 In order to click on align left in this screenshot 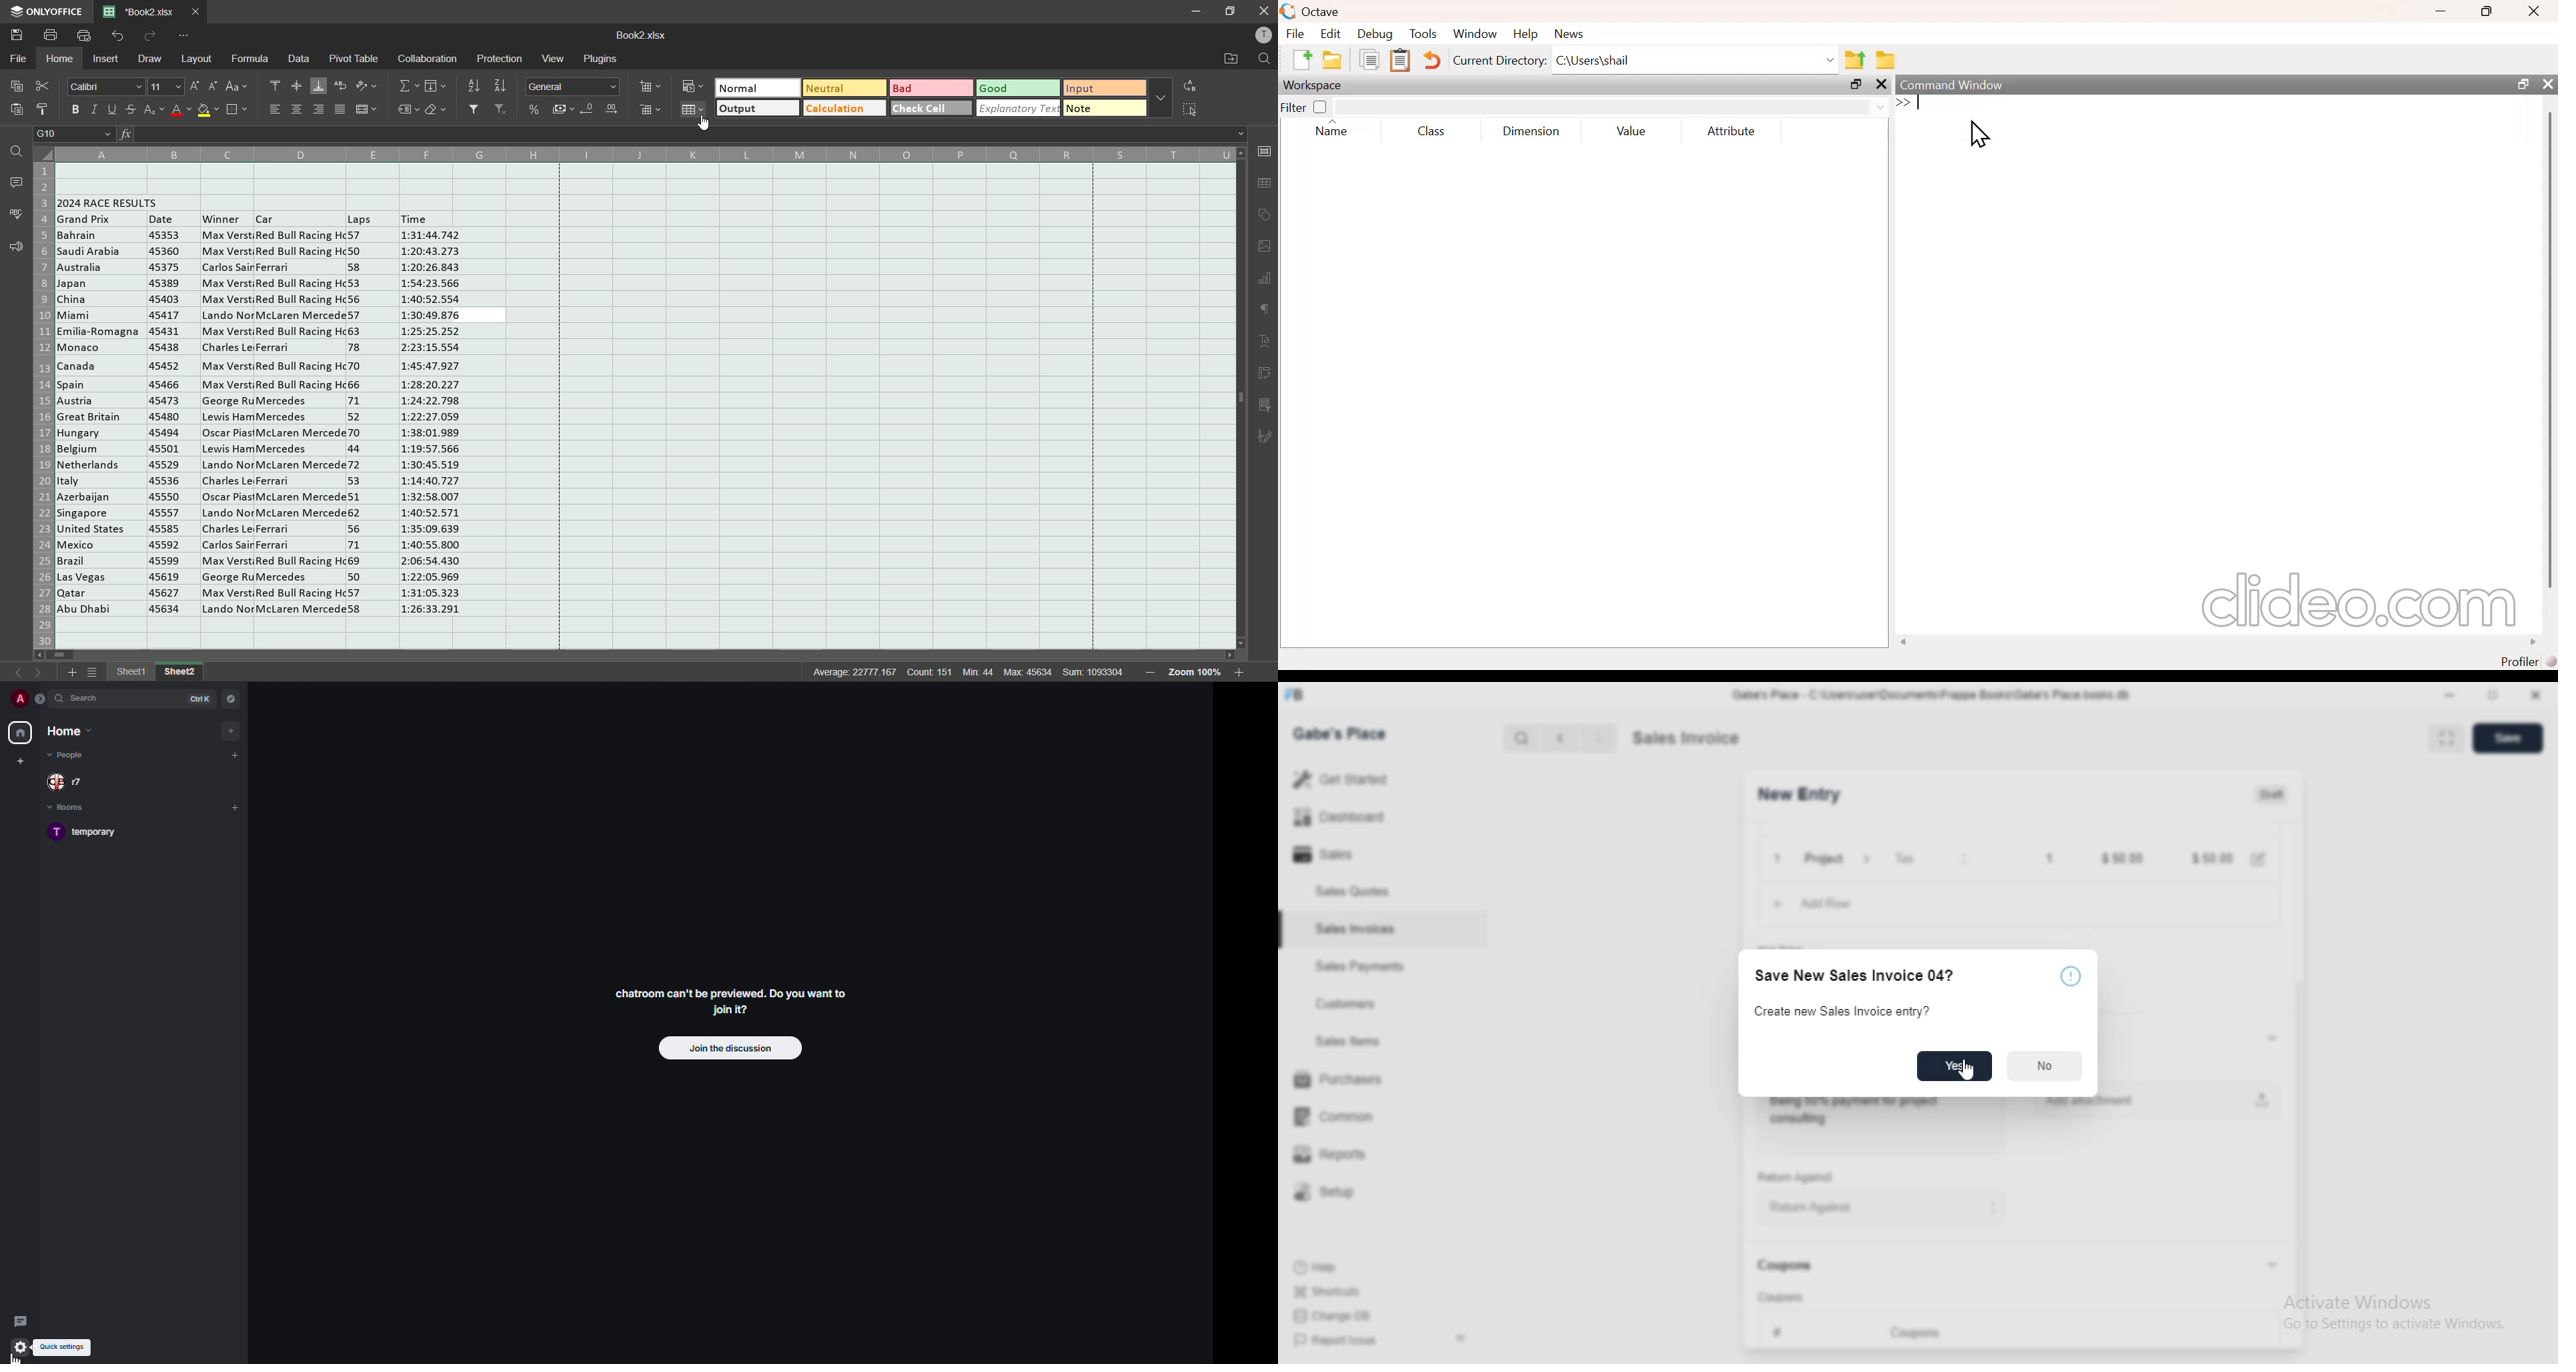, I will do `click(276, 109)`.